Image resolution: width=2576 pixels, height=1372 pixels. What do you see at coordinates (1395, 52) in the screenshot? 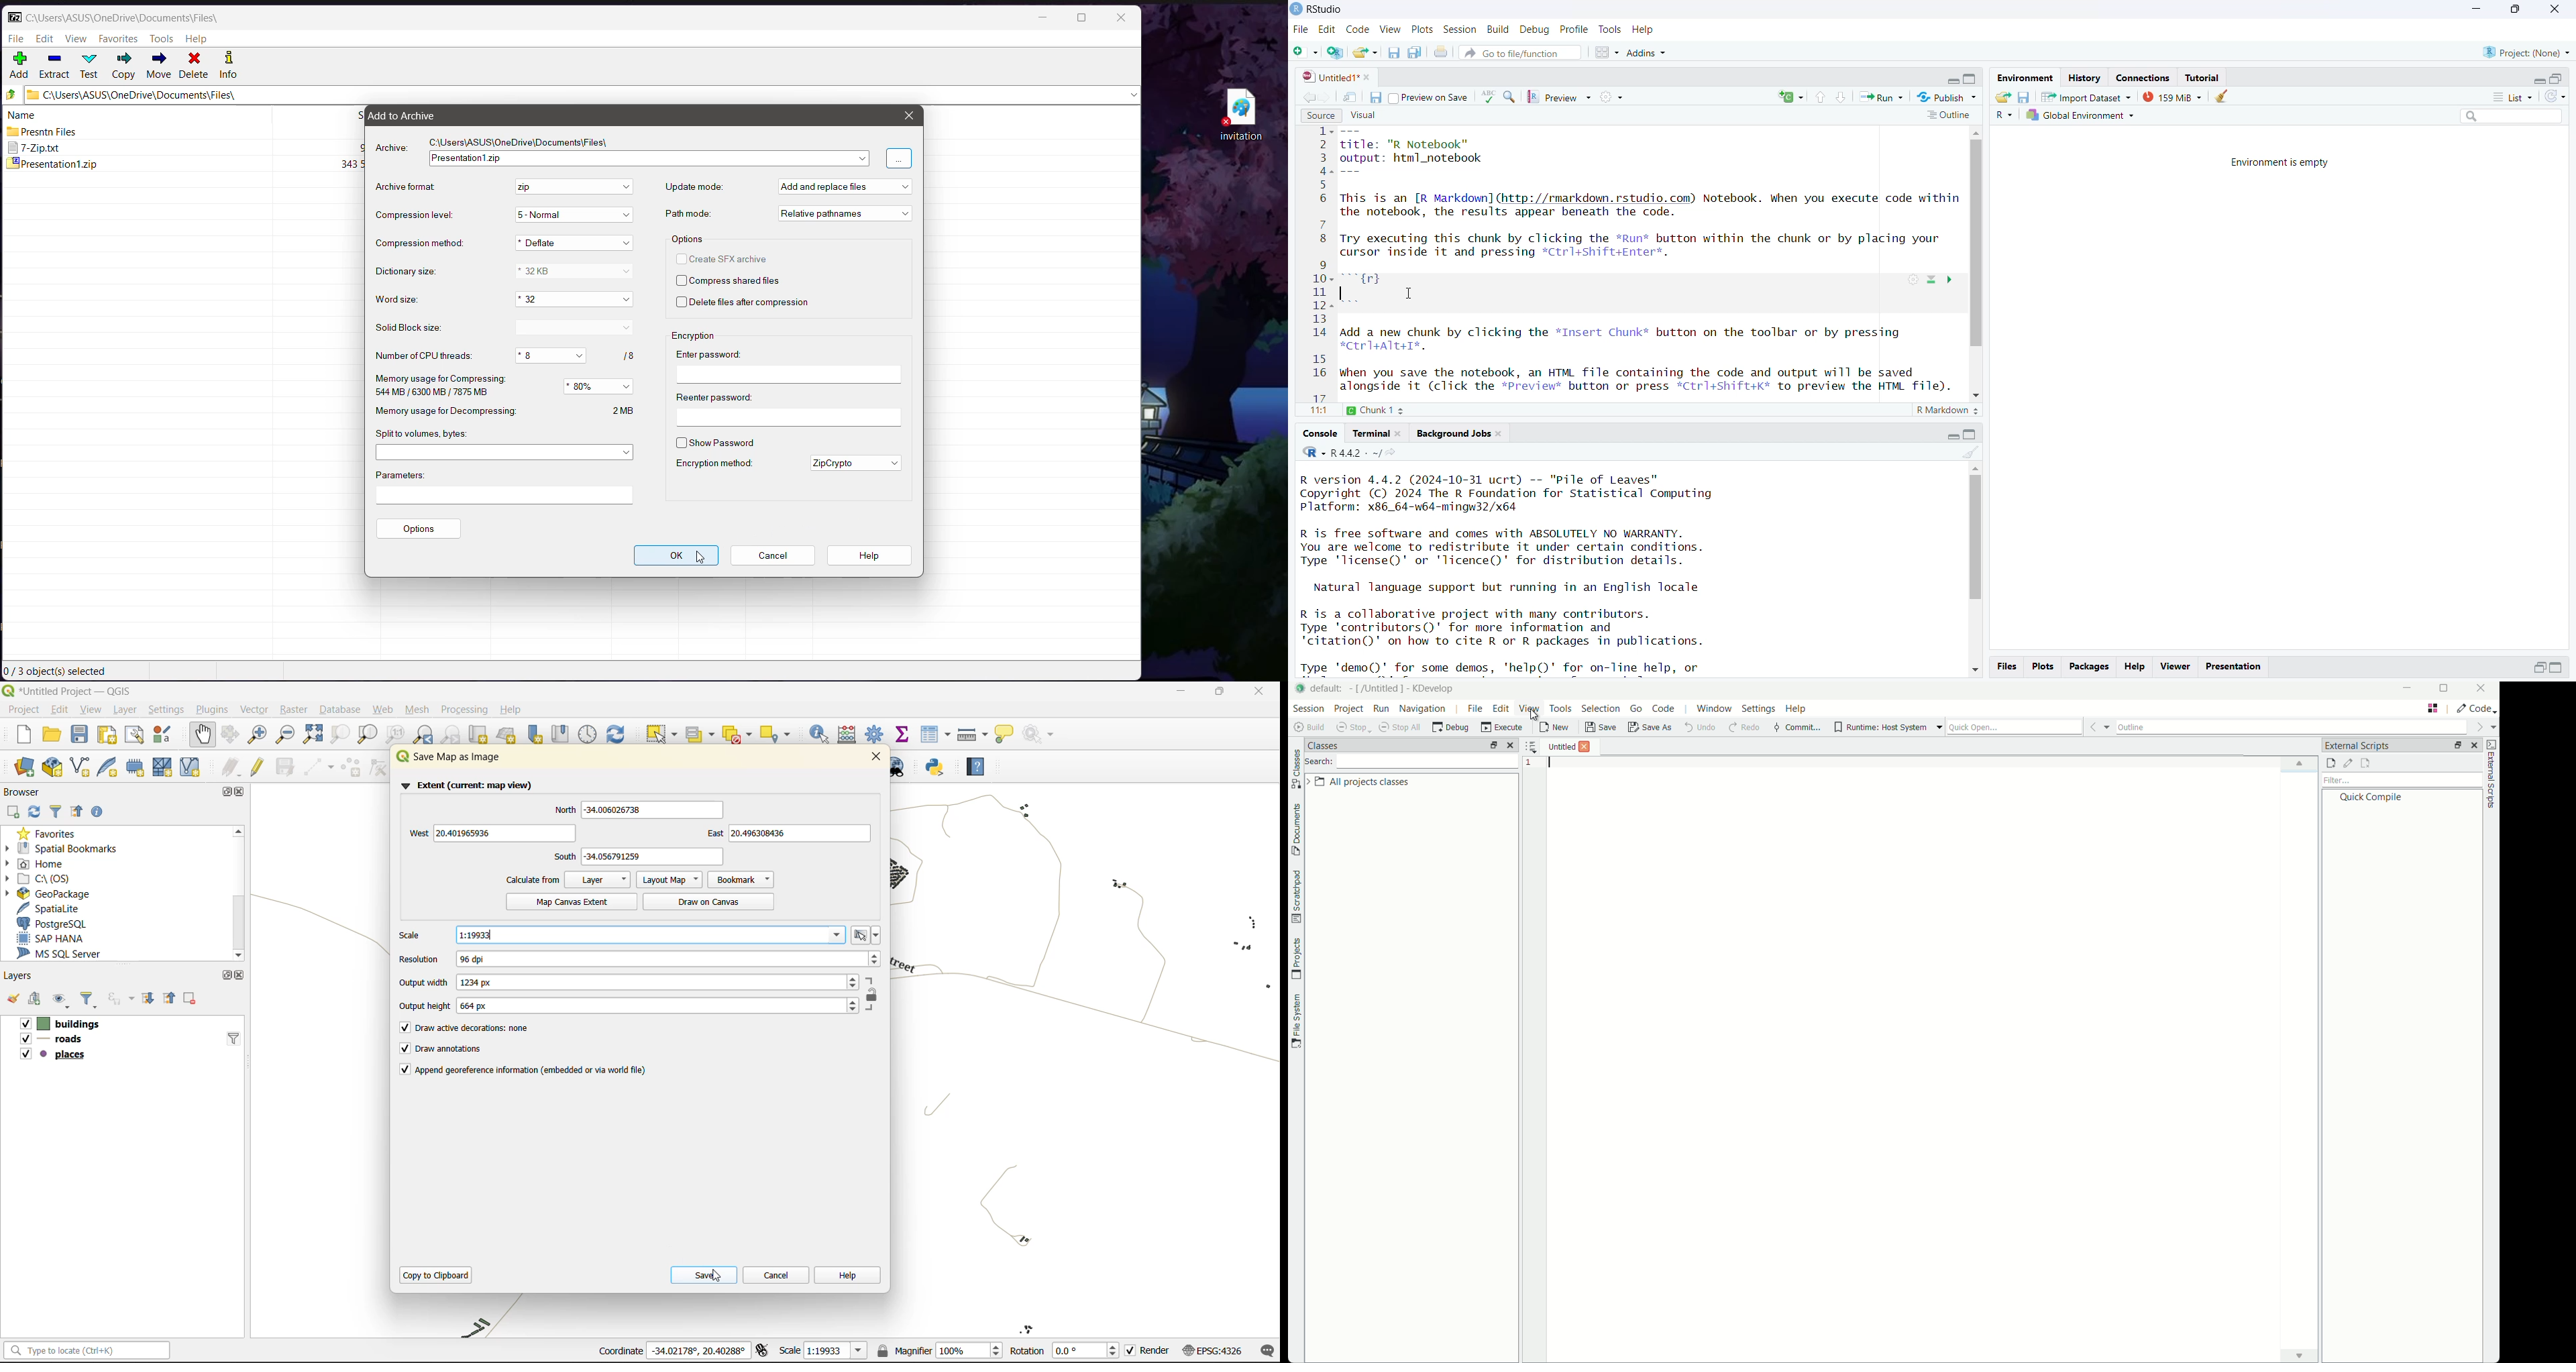
I see `save current document` at bounding box center [1395, 52].